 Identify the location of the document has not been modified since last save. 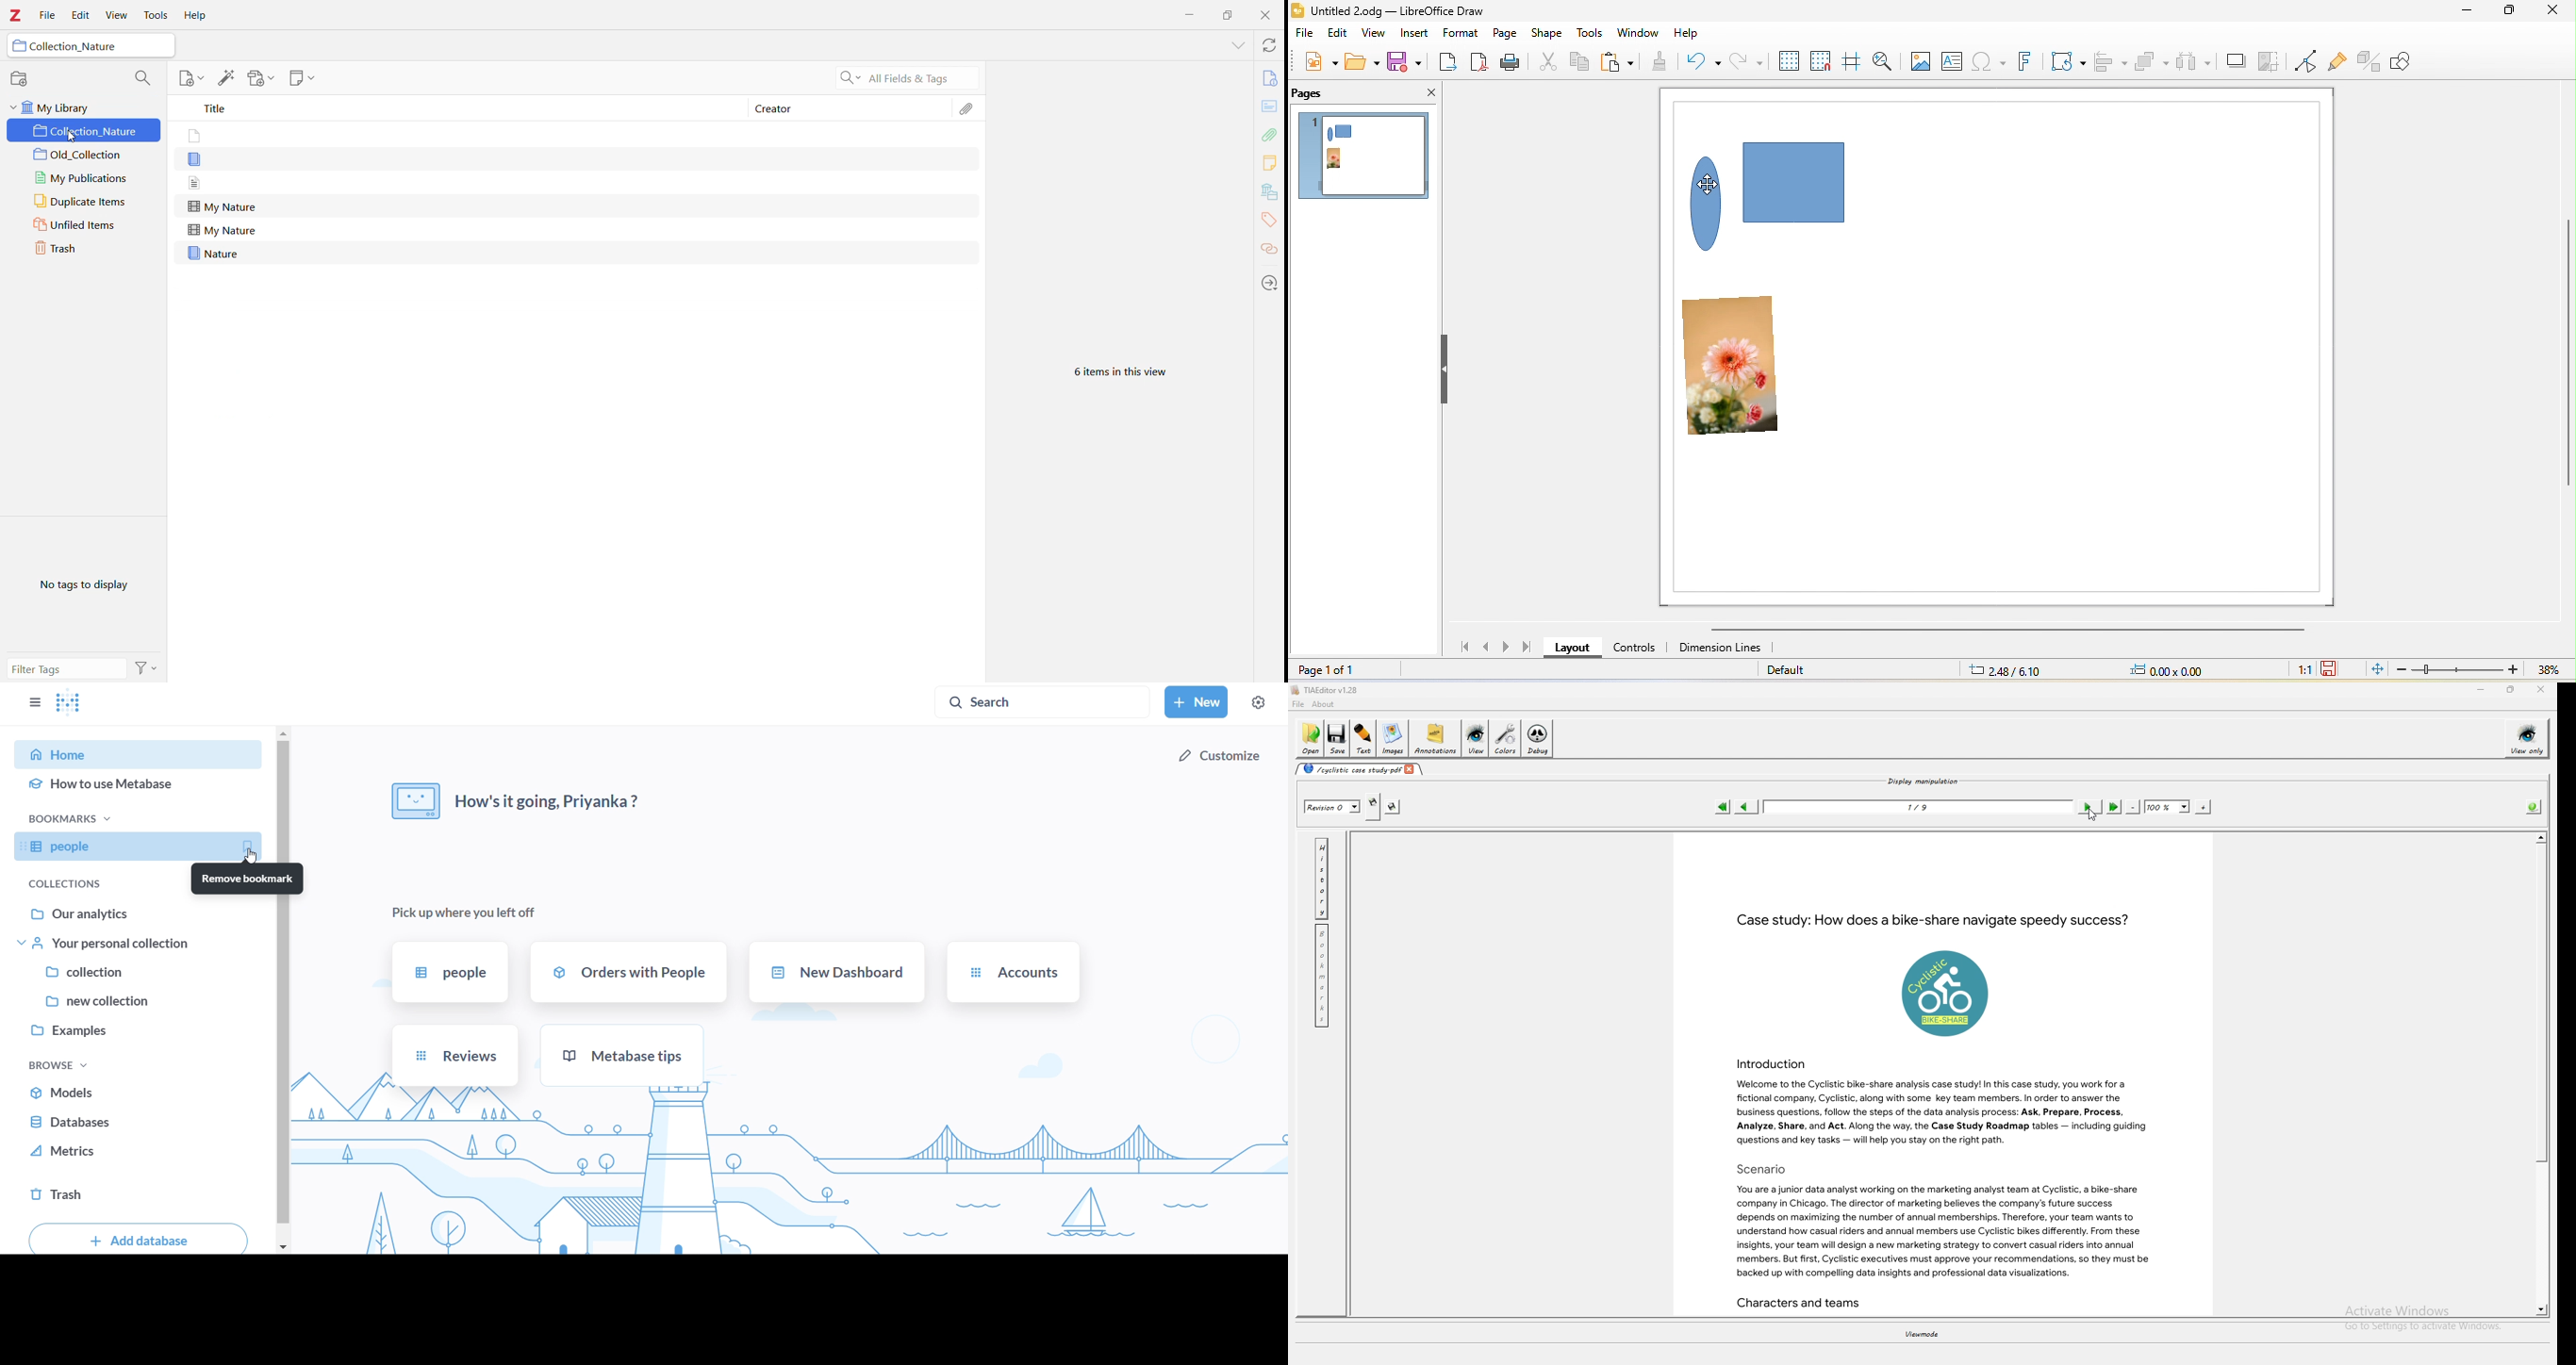
(2334, 668).